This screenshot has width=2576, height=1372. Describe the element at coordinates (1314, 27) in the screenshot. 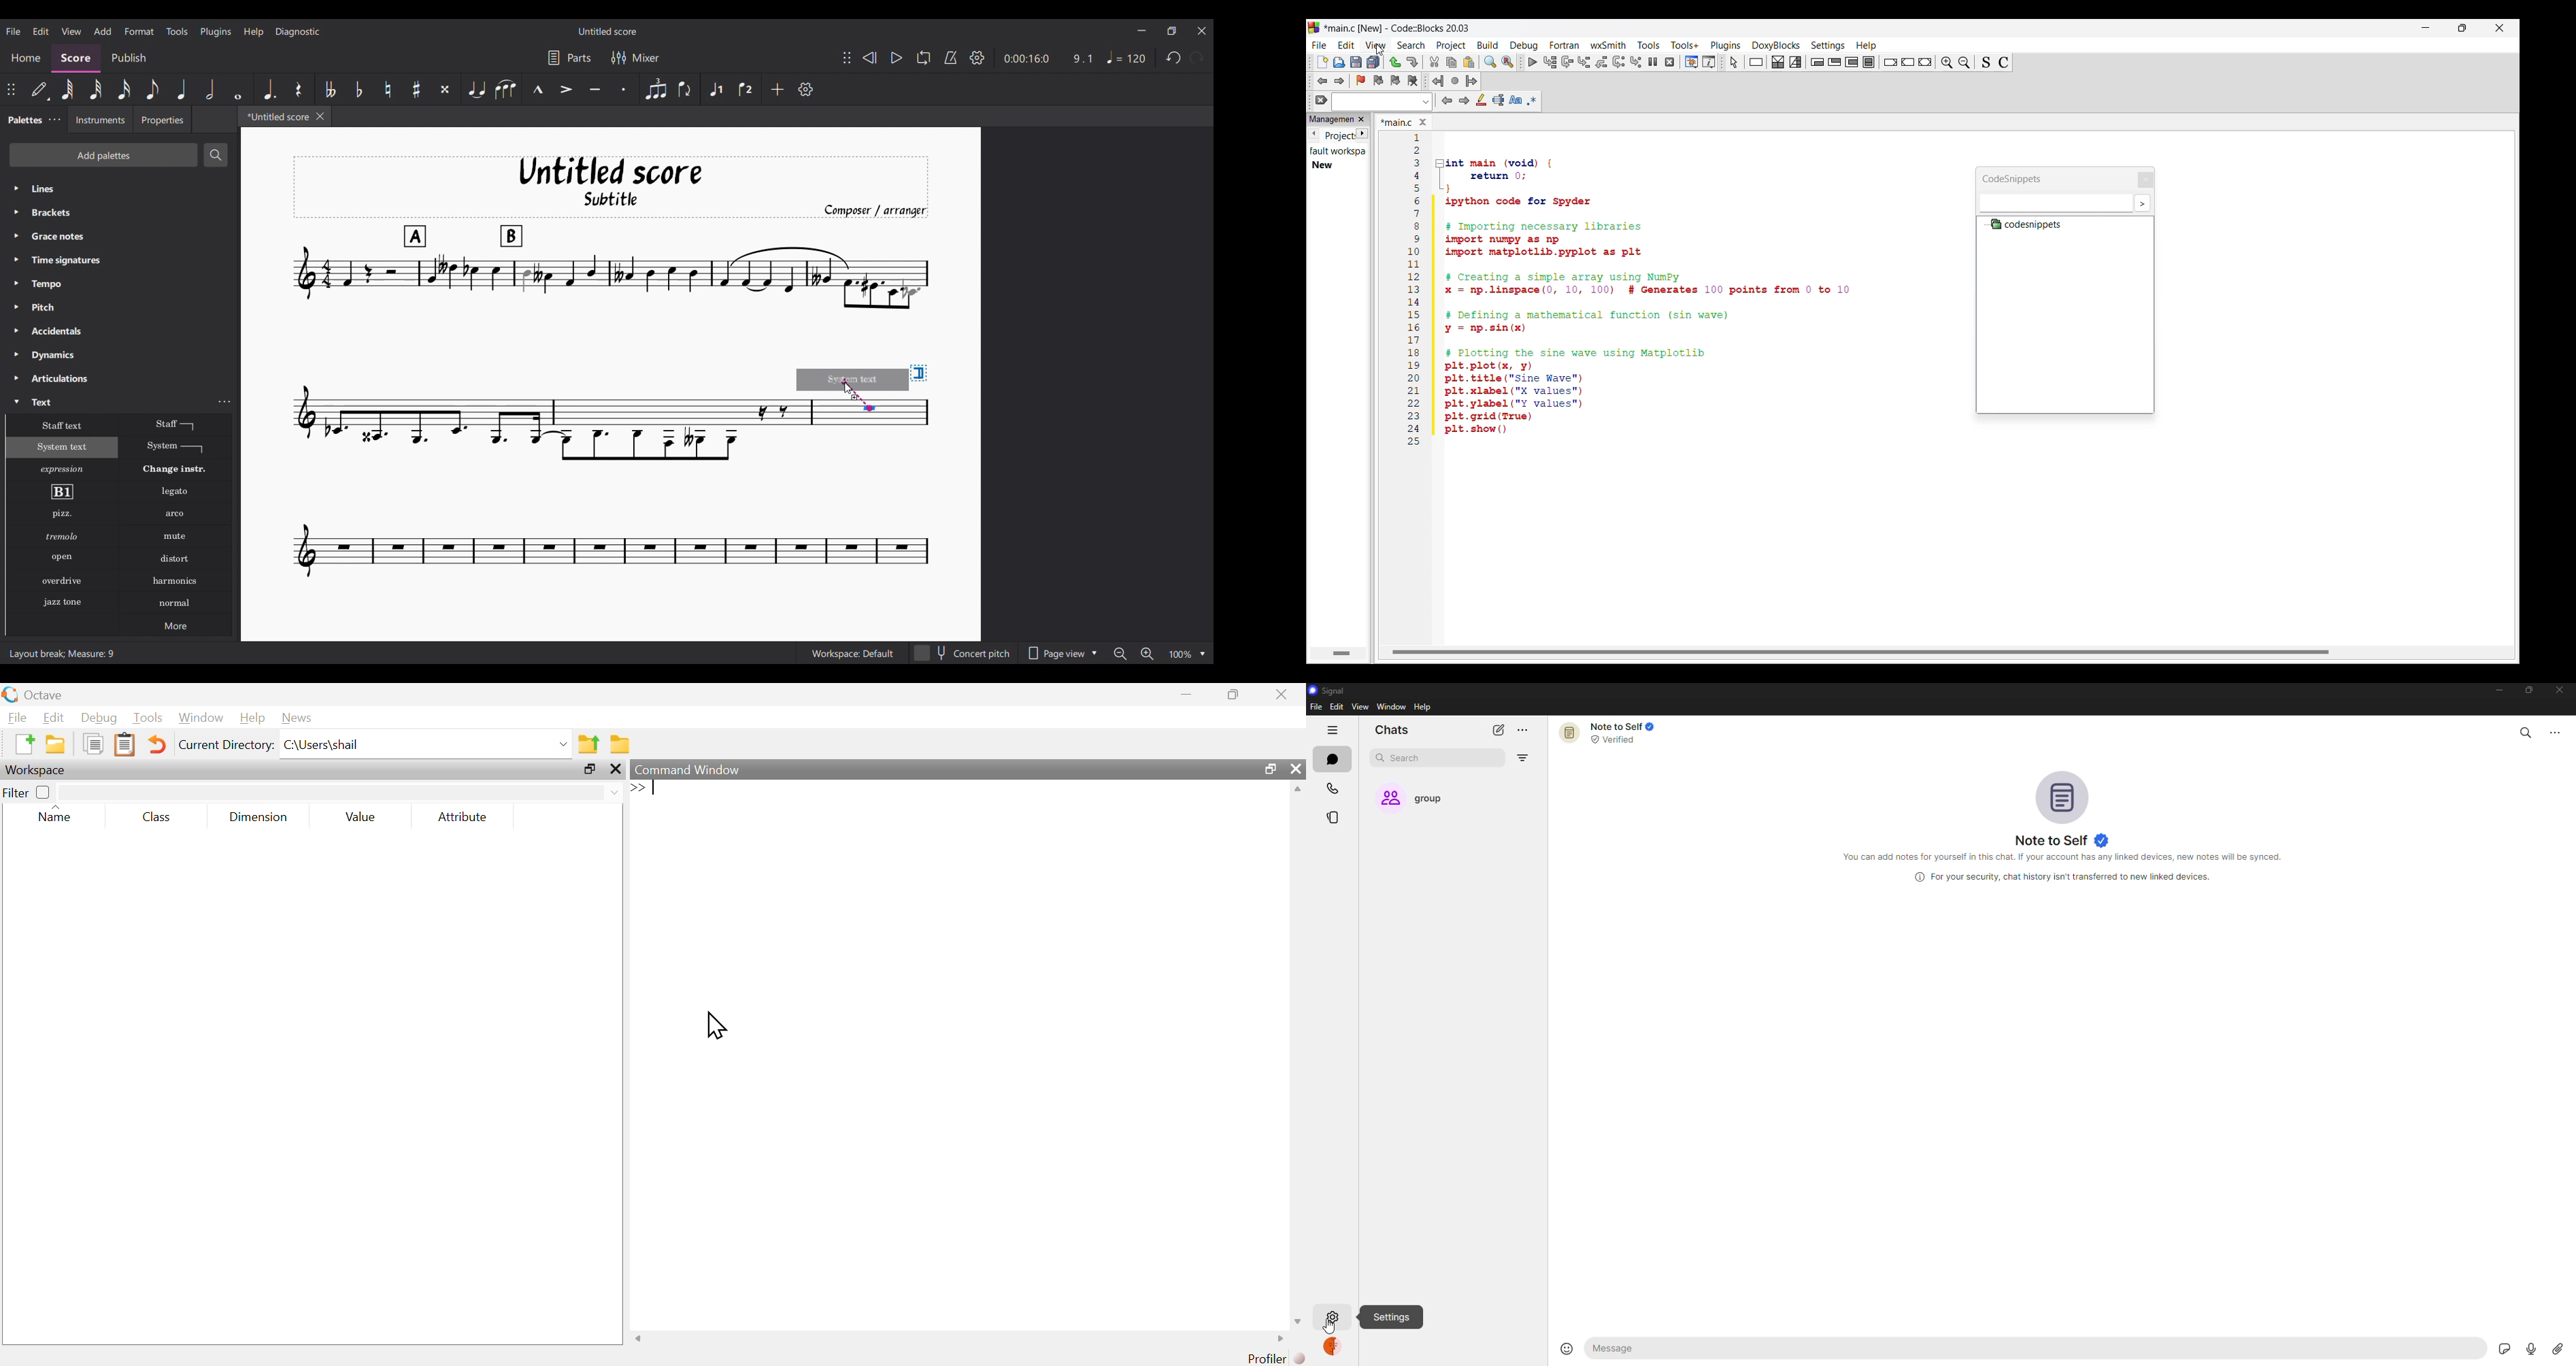

I see `Software logo` at that location.